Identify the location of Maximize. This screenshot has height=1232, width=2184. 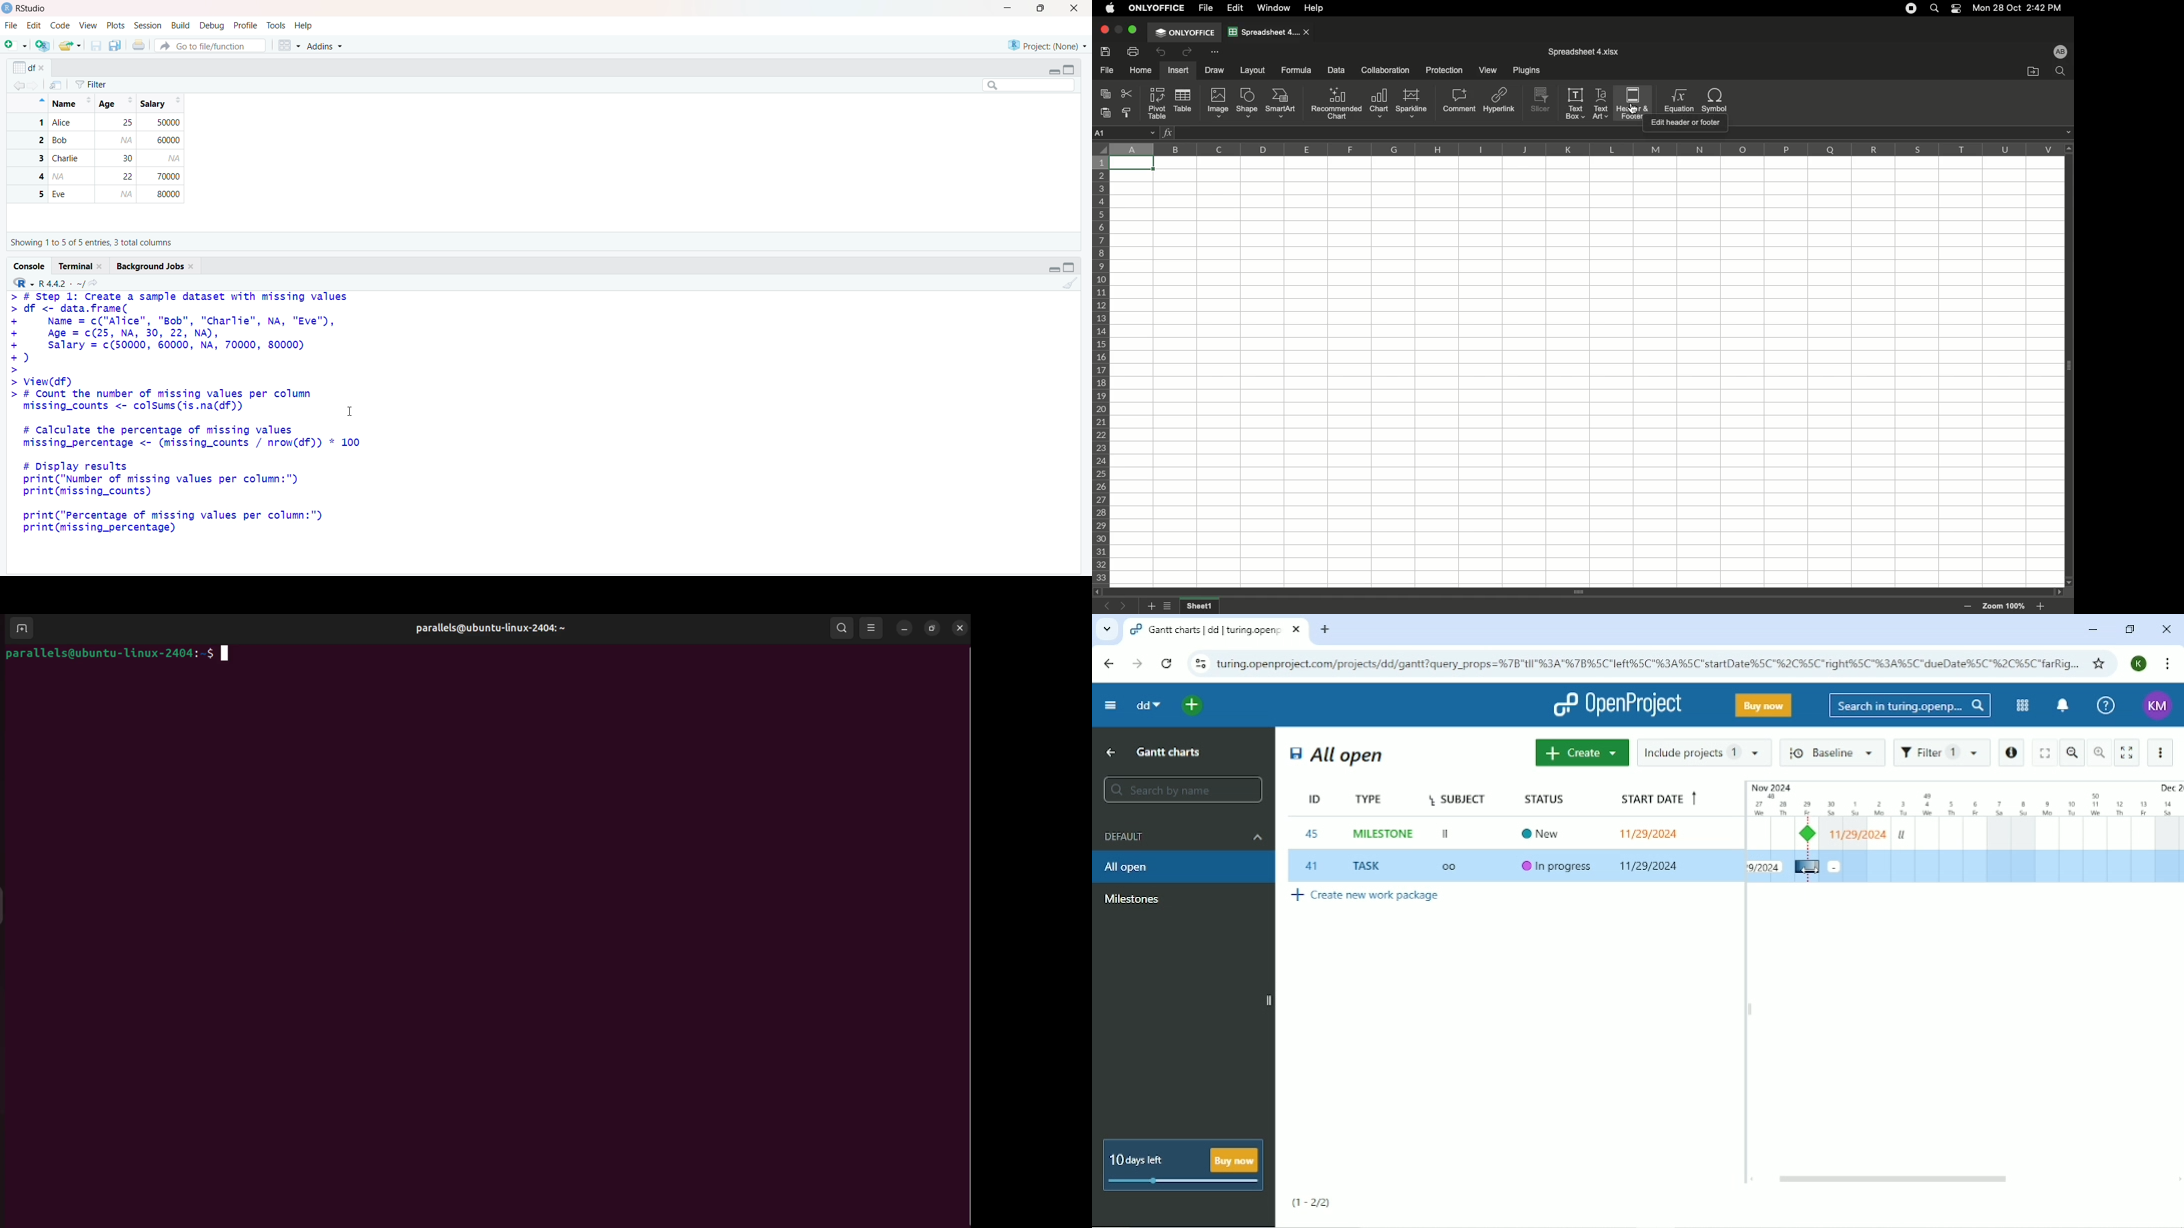
(1069, 268).